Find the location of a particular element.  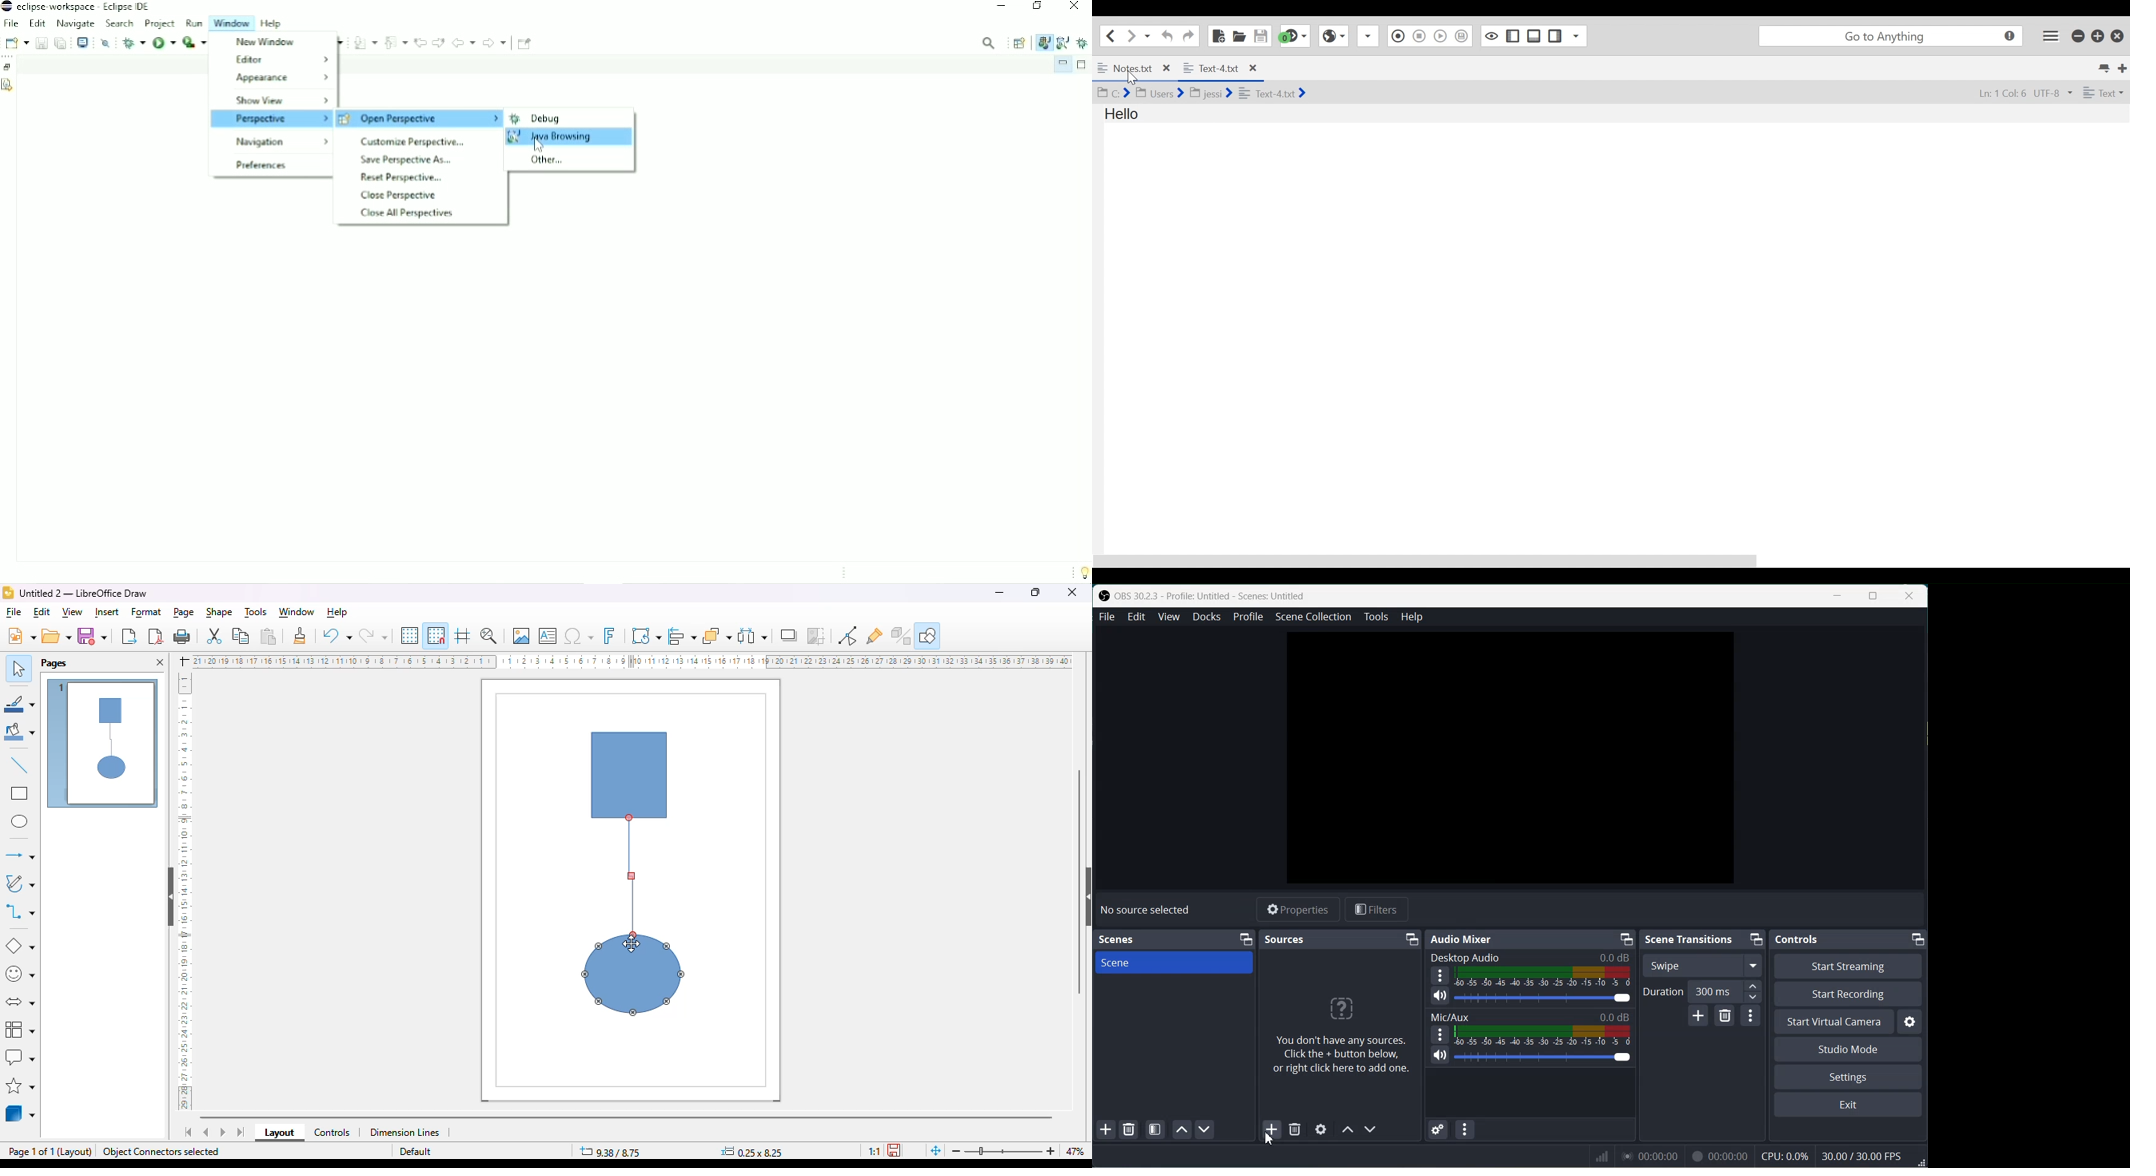

Maximize is located at coordinates (1873, 596).